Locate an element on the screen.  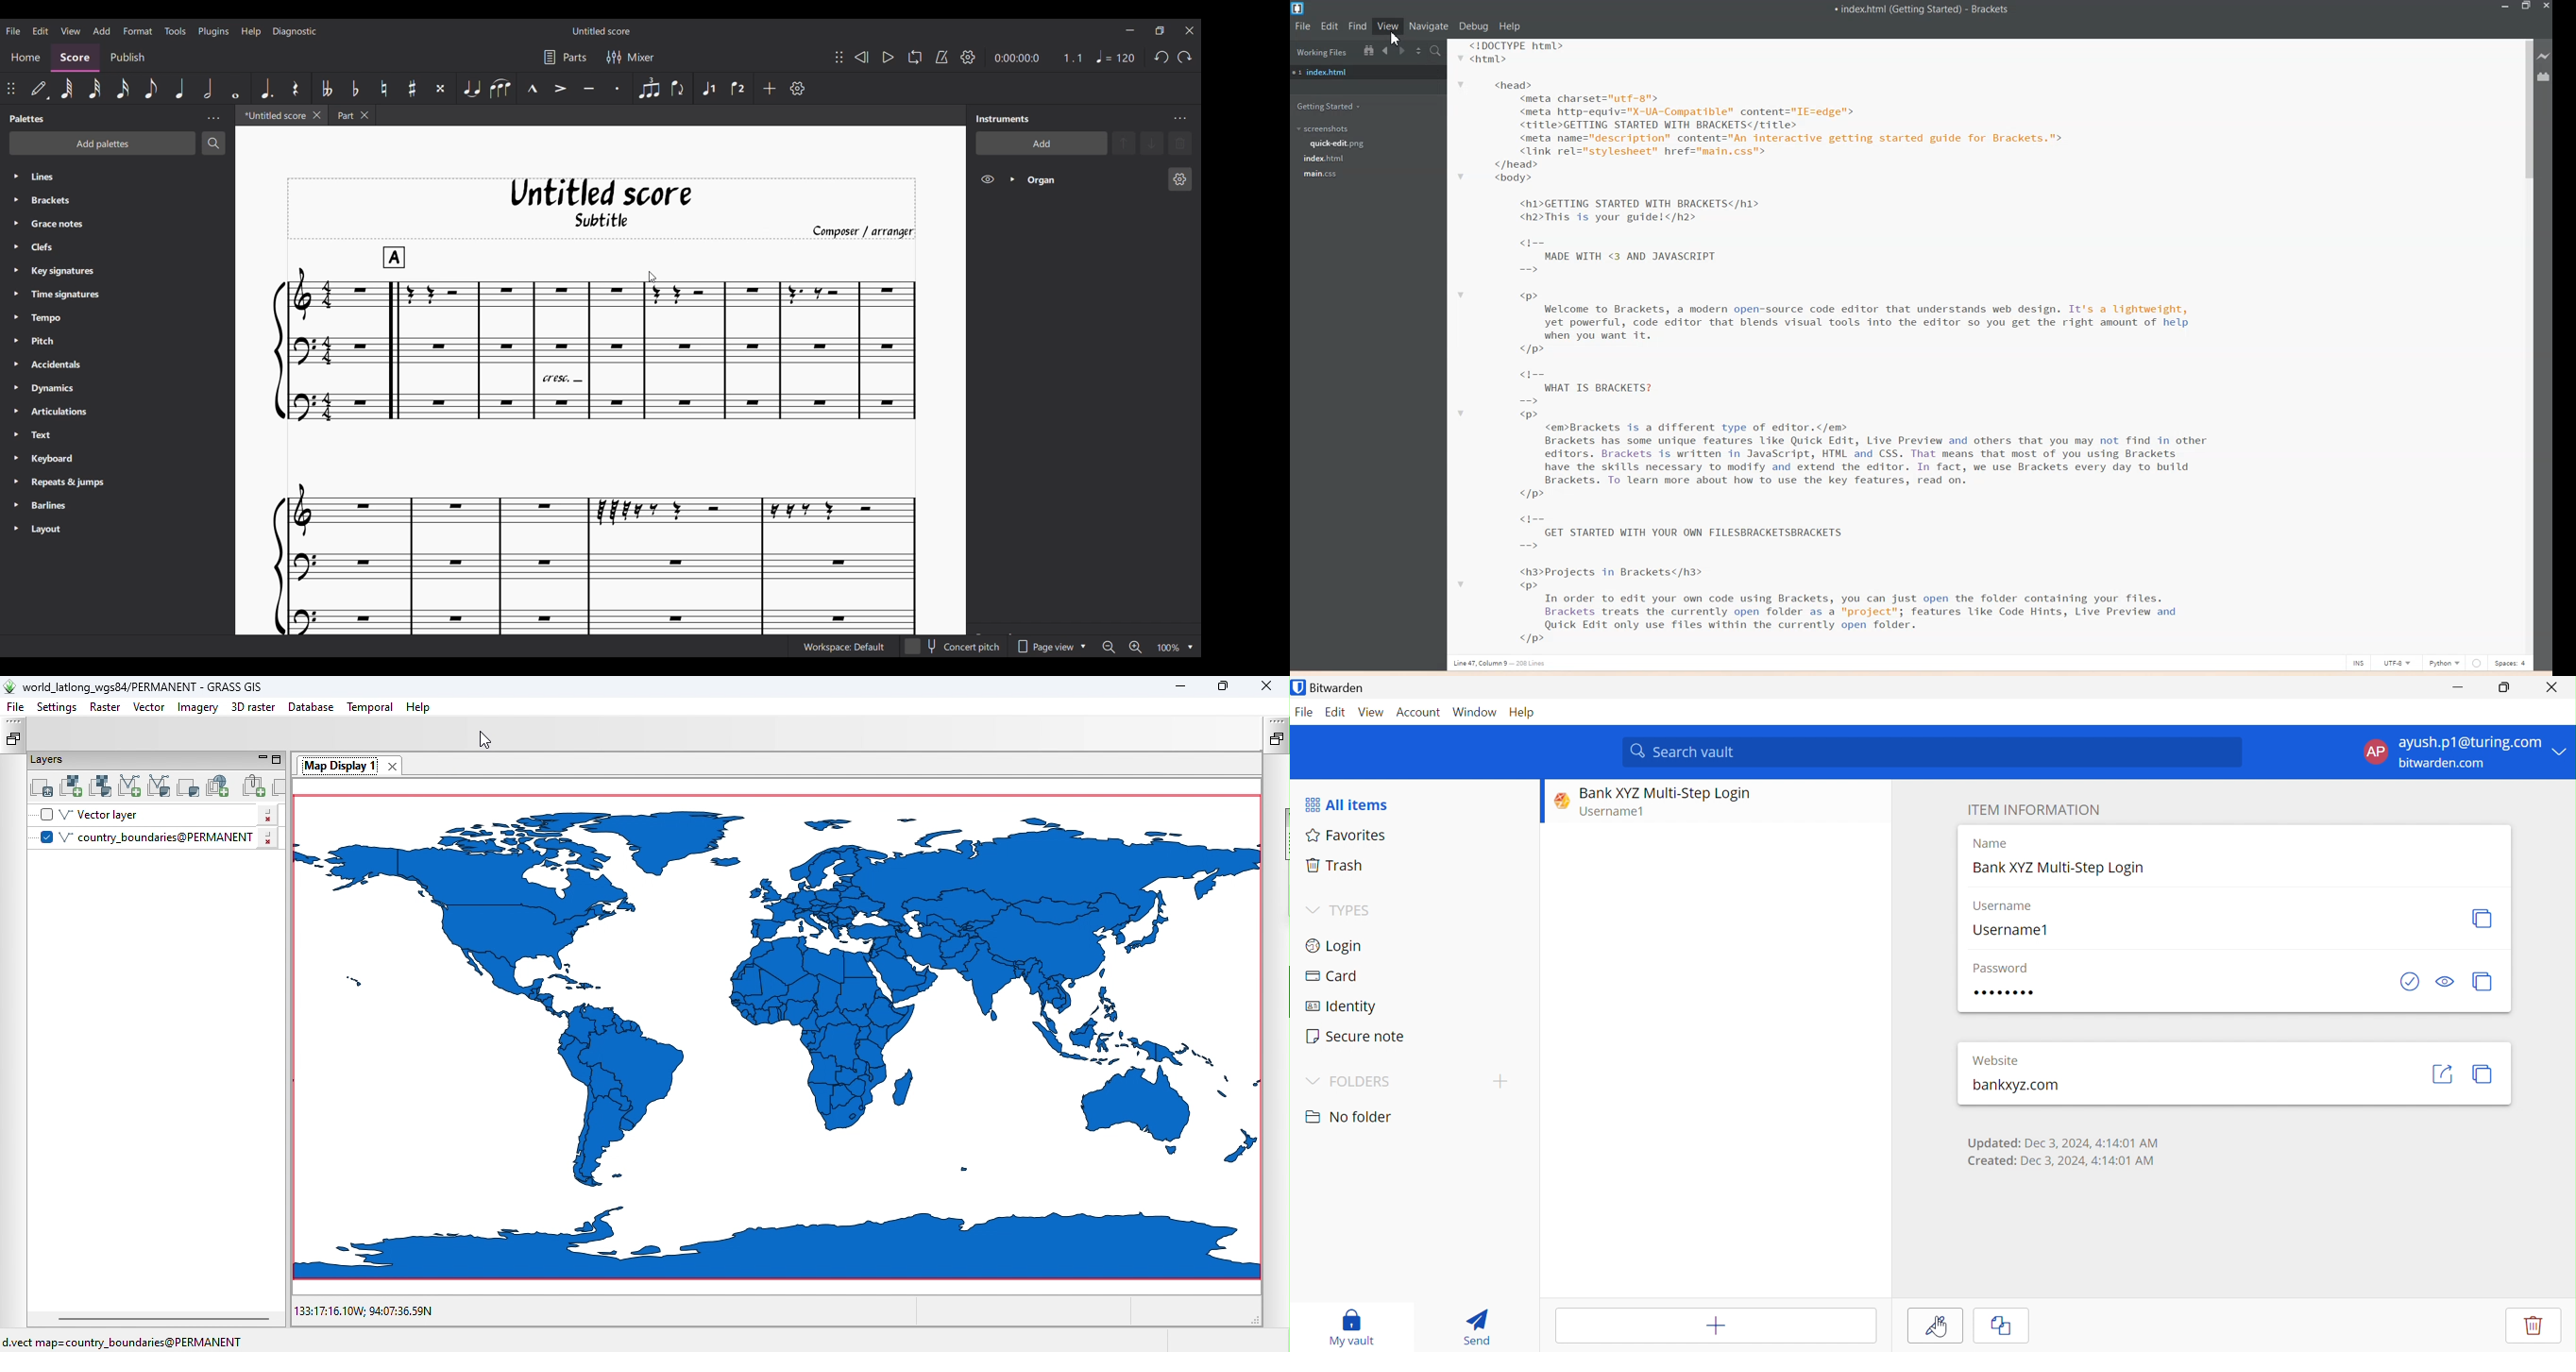
Copy password is located at coordinates (2485, 980).